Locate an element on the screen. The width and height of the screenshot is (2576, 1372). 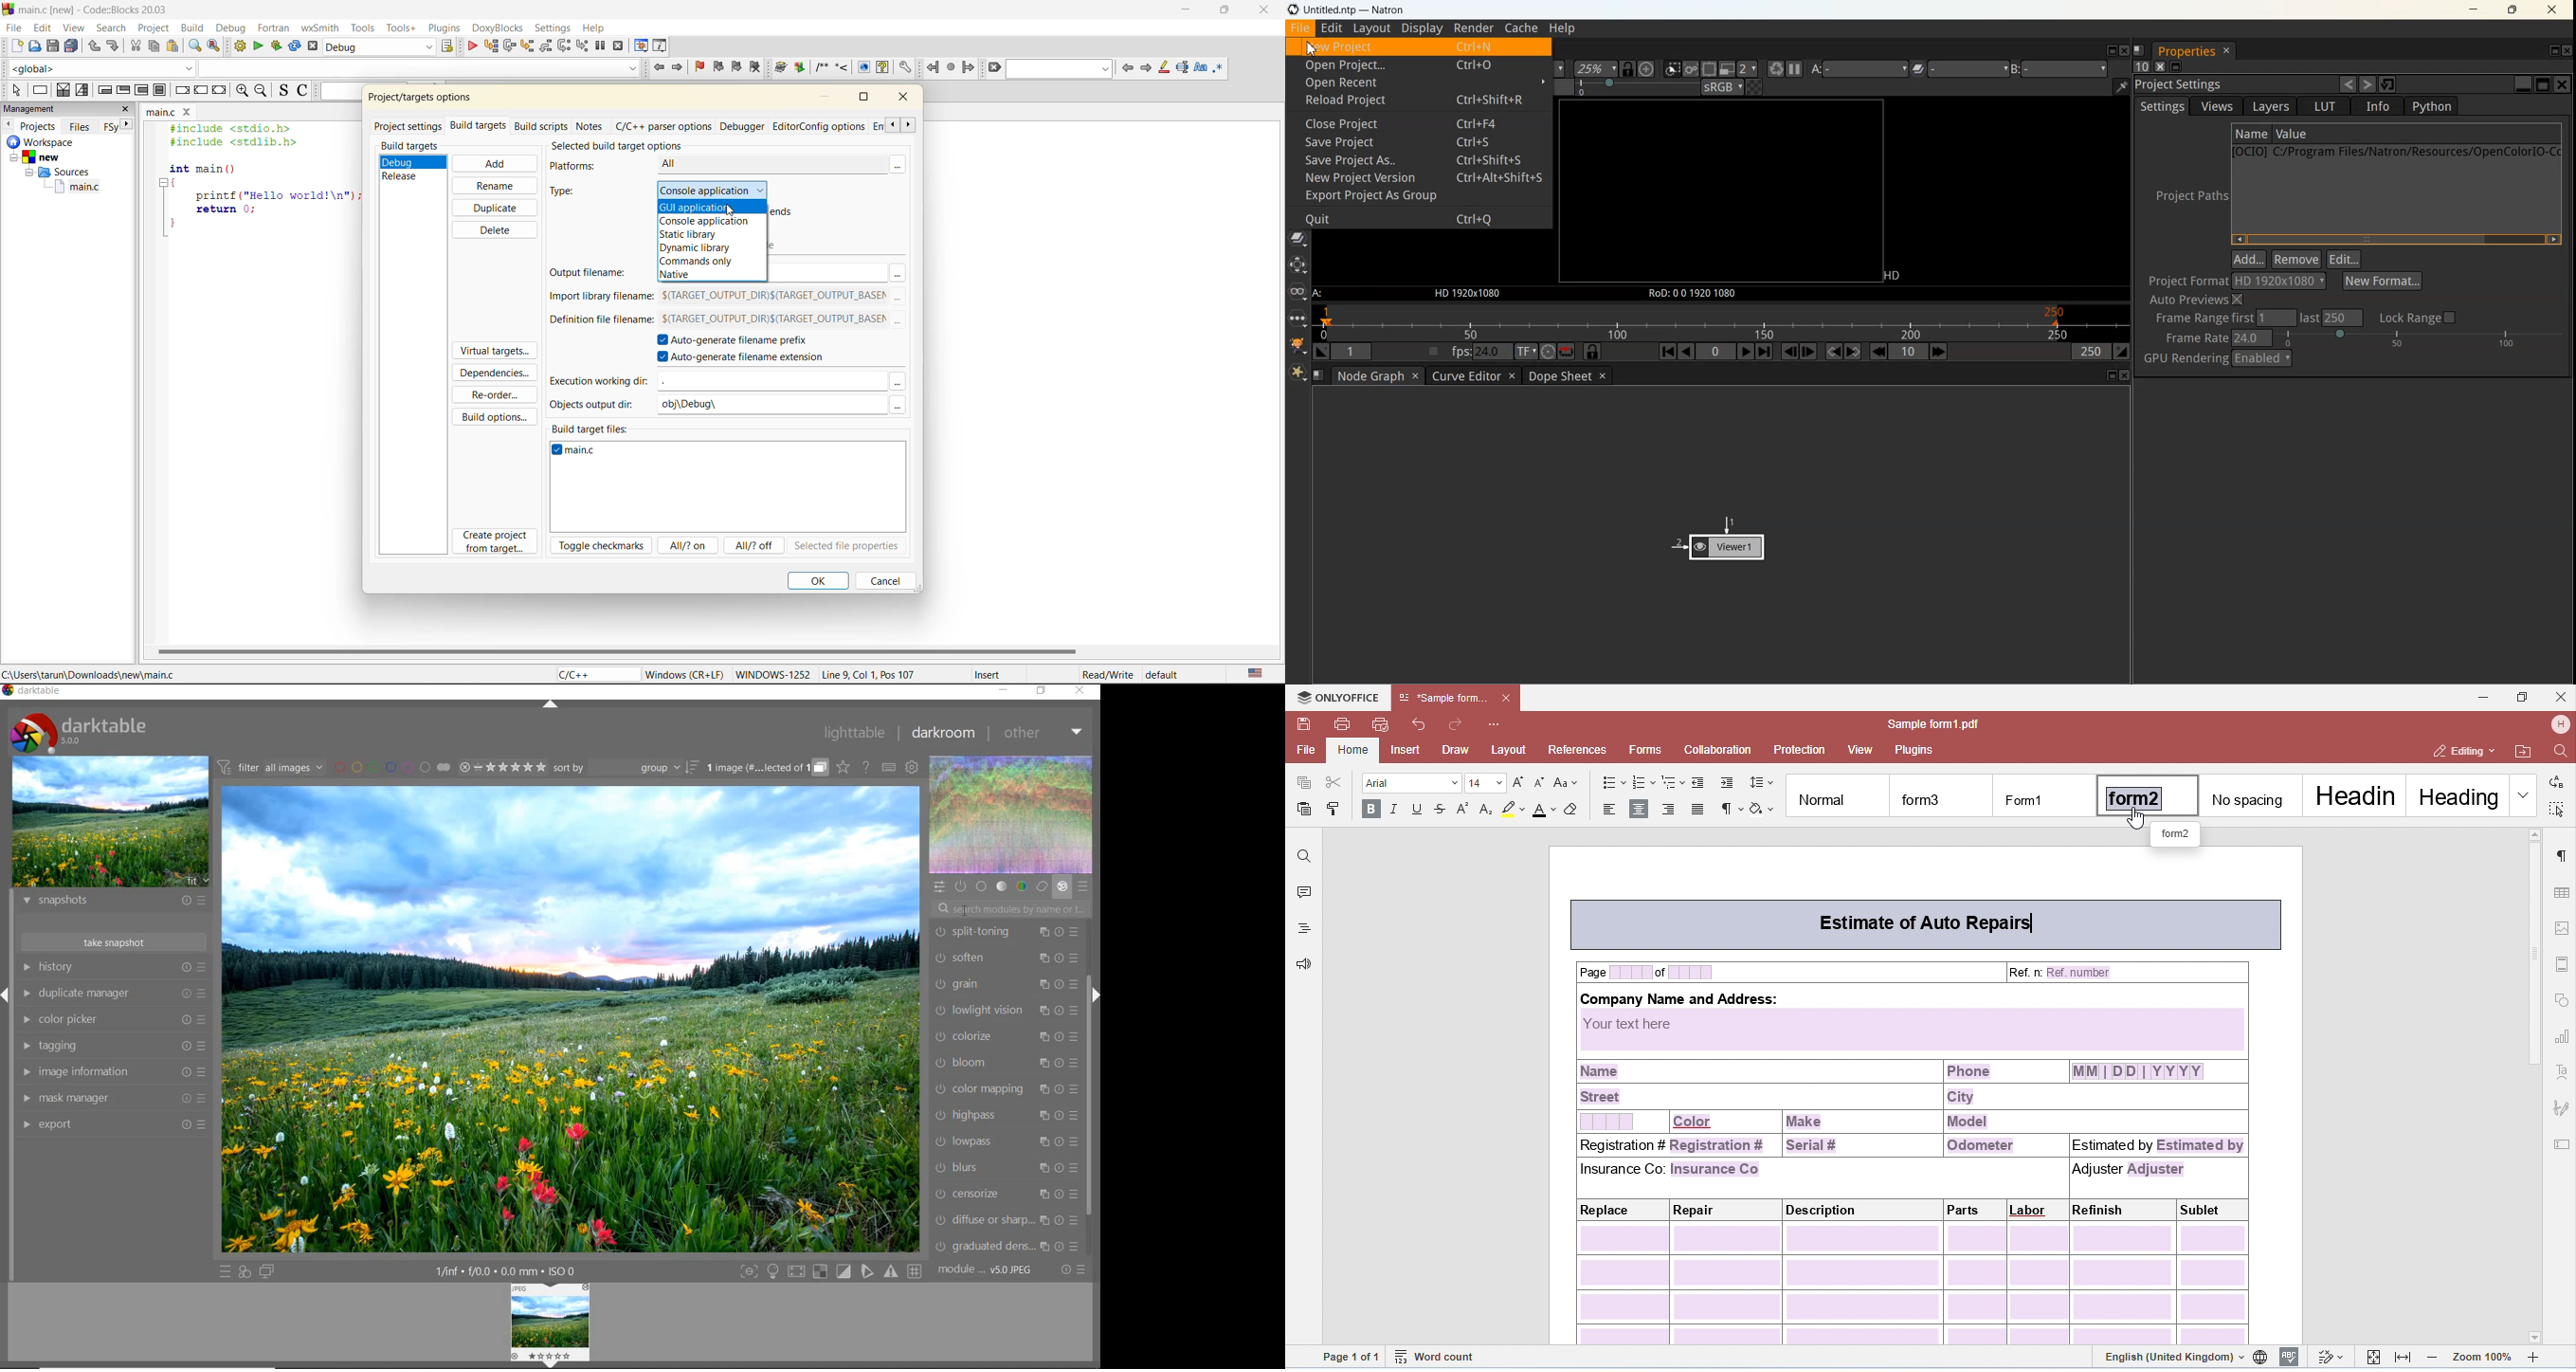
snapshots is located at coordinates (111, 903).